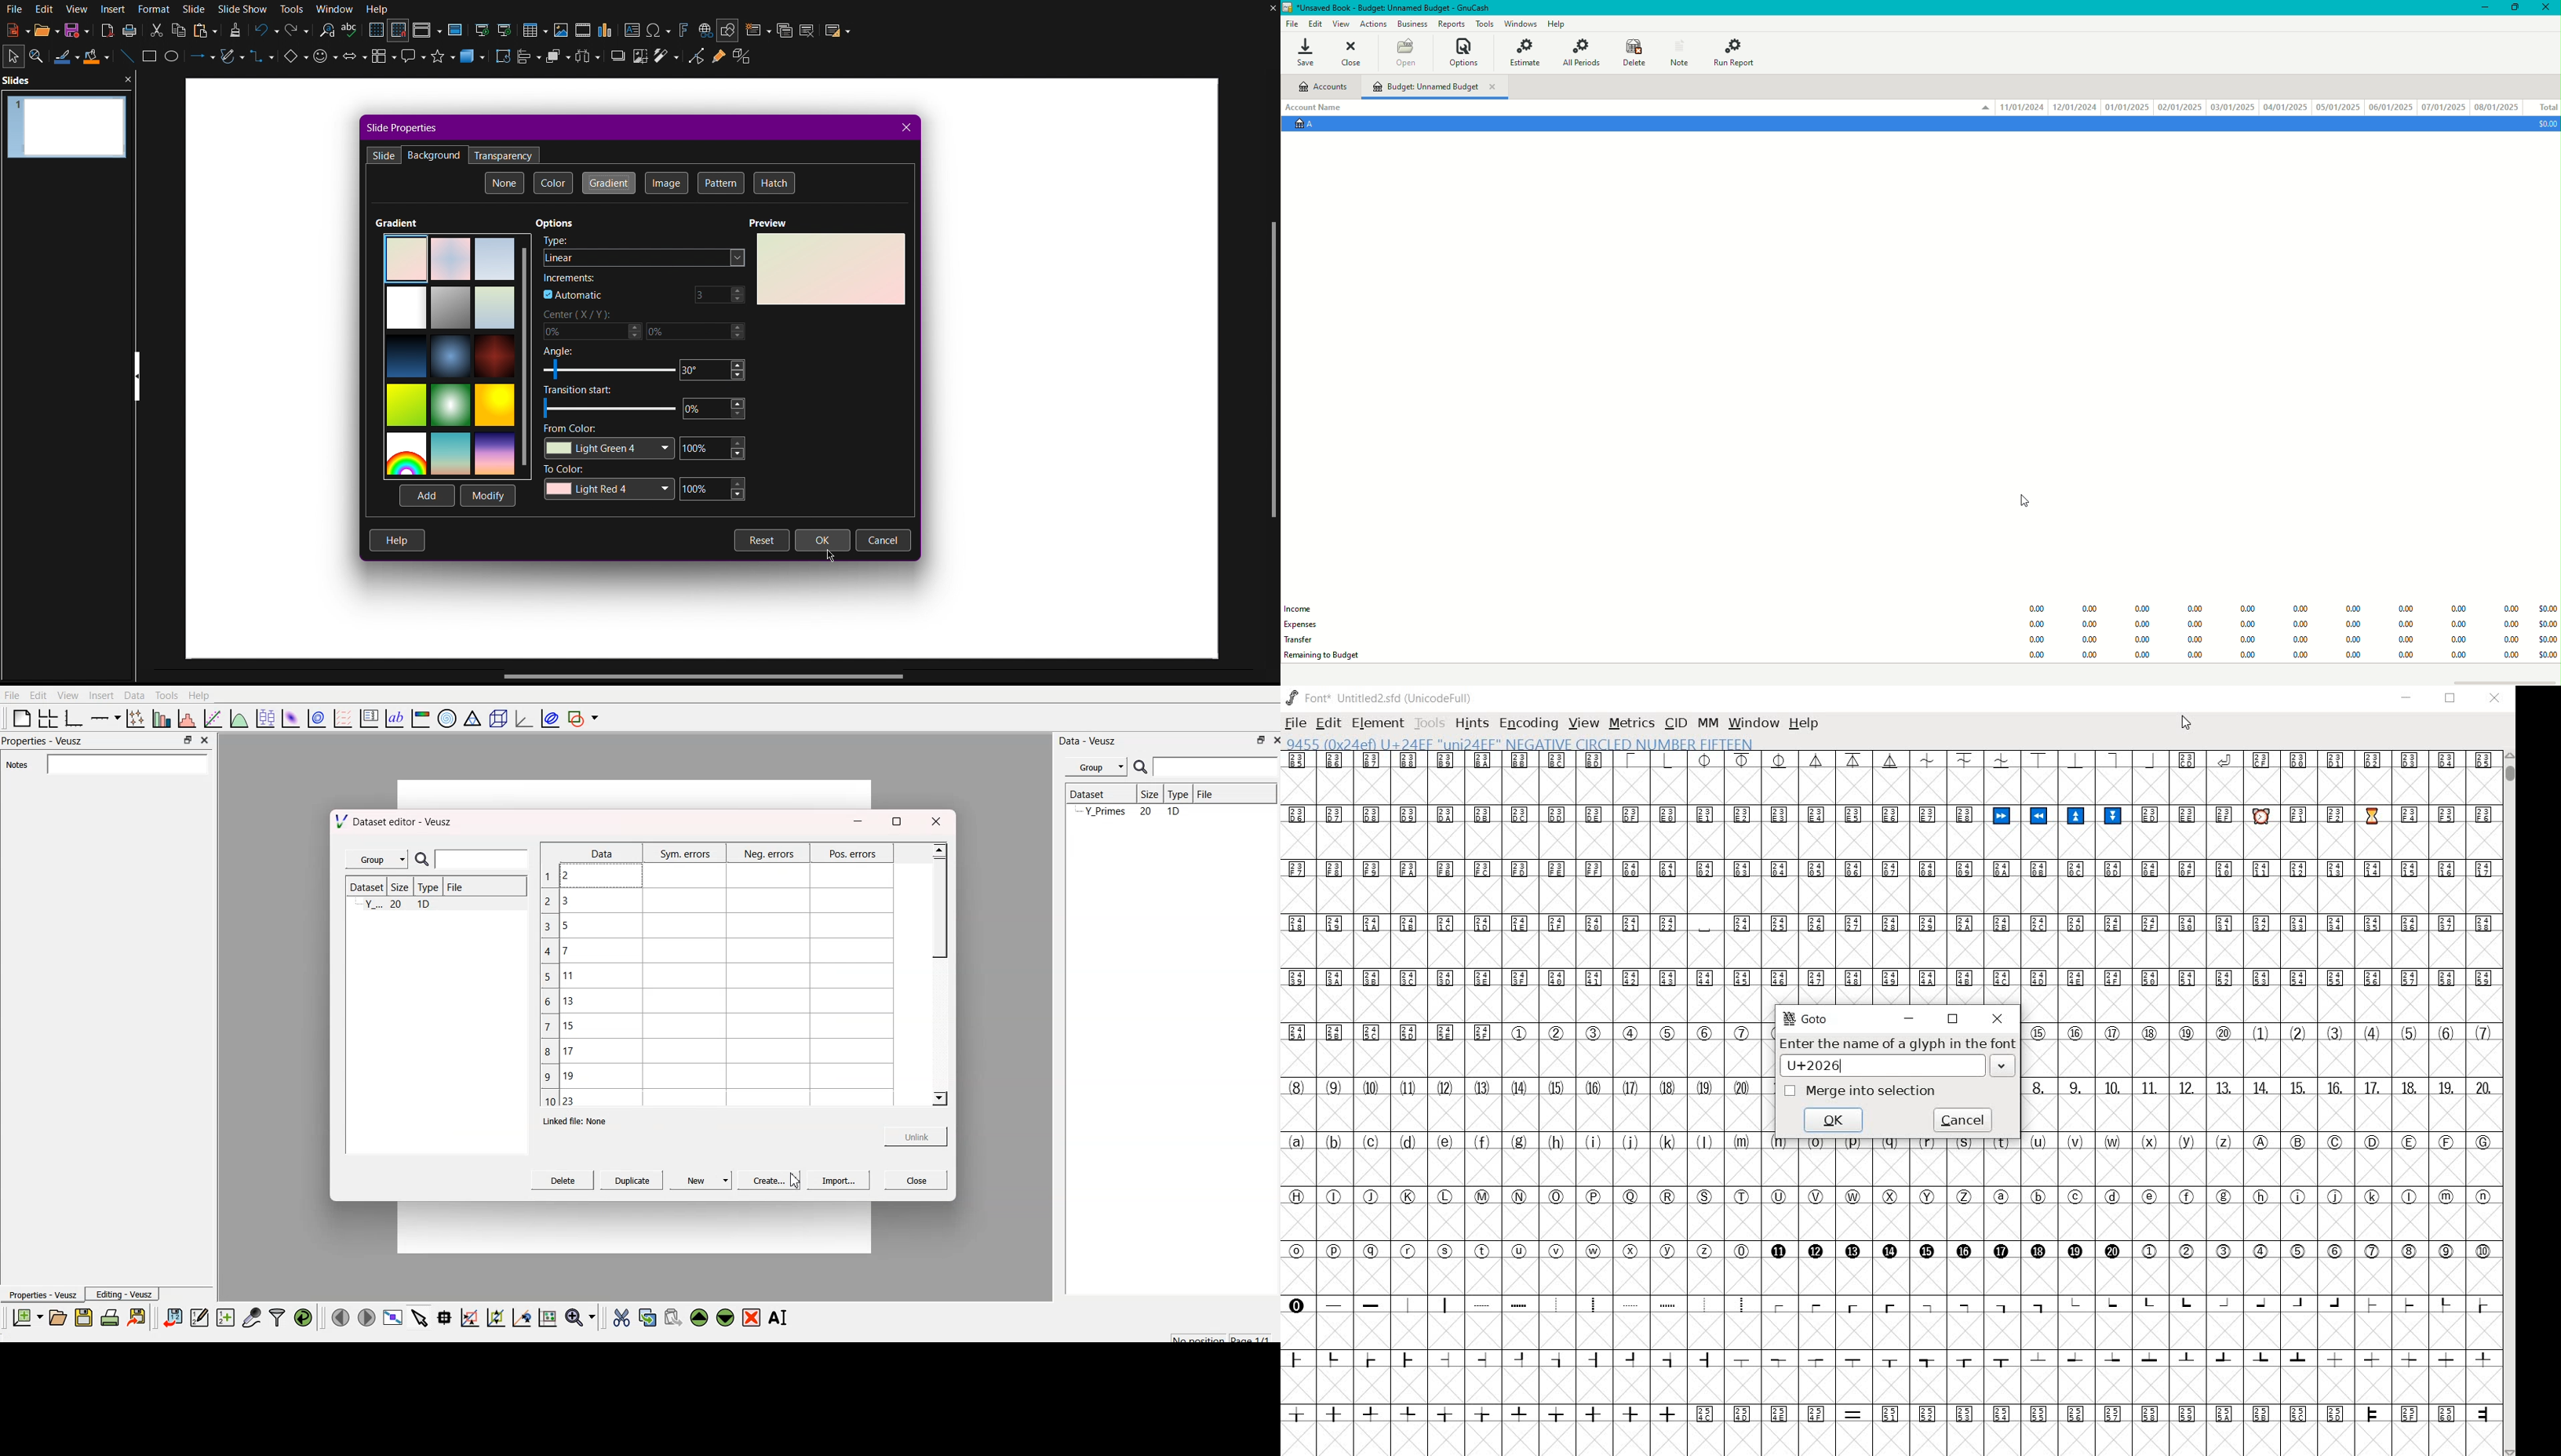 Image resolution: width=2576 pixels, height=1456 pixels. What do you see at coordinates (1382, 696) in the screenshot?
I see `FONT*UNTITLED2.SFD (UNICODEFULL)` at bounding box center [1382, 696].